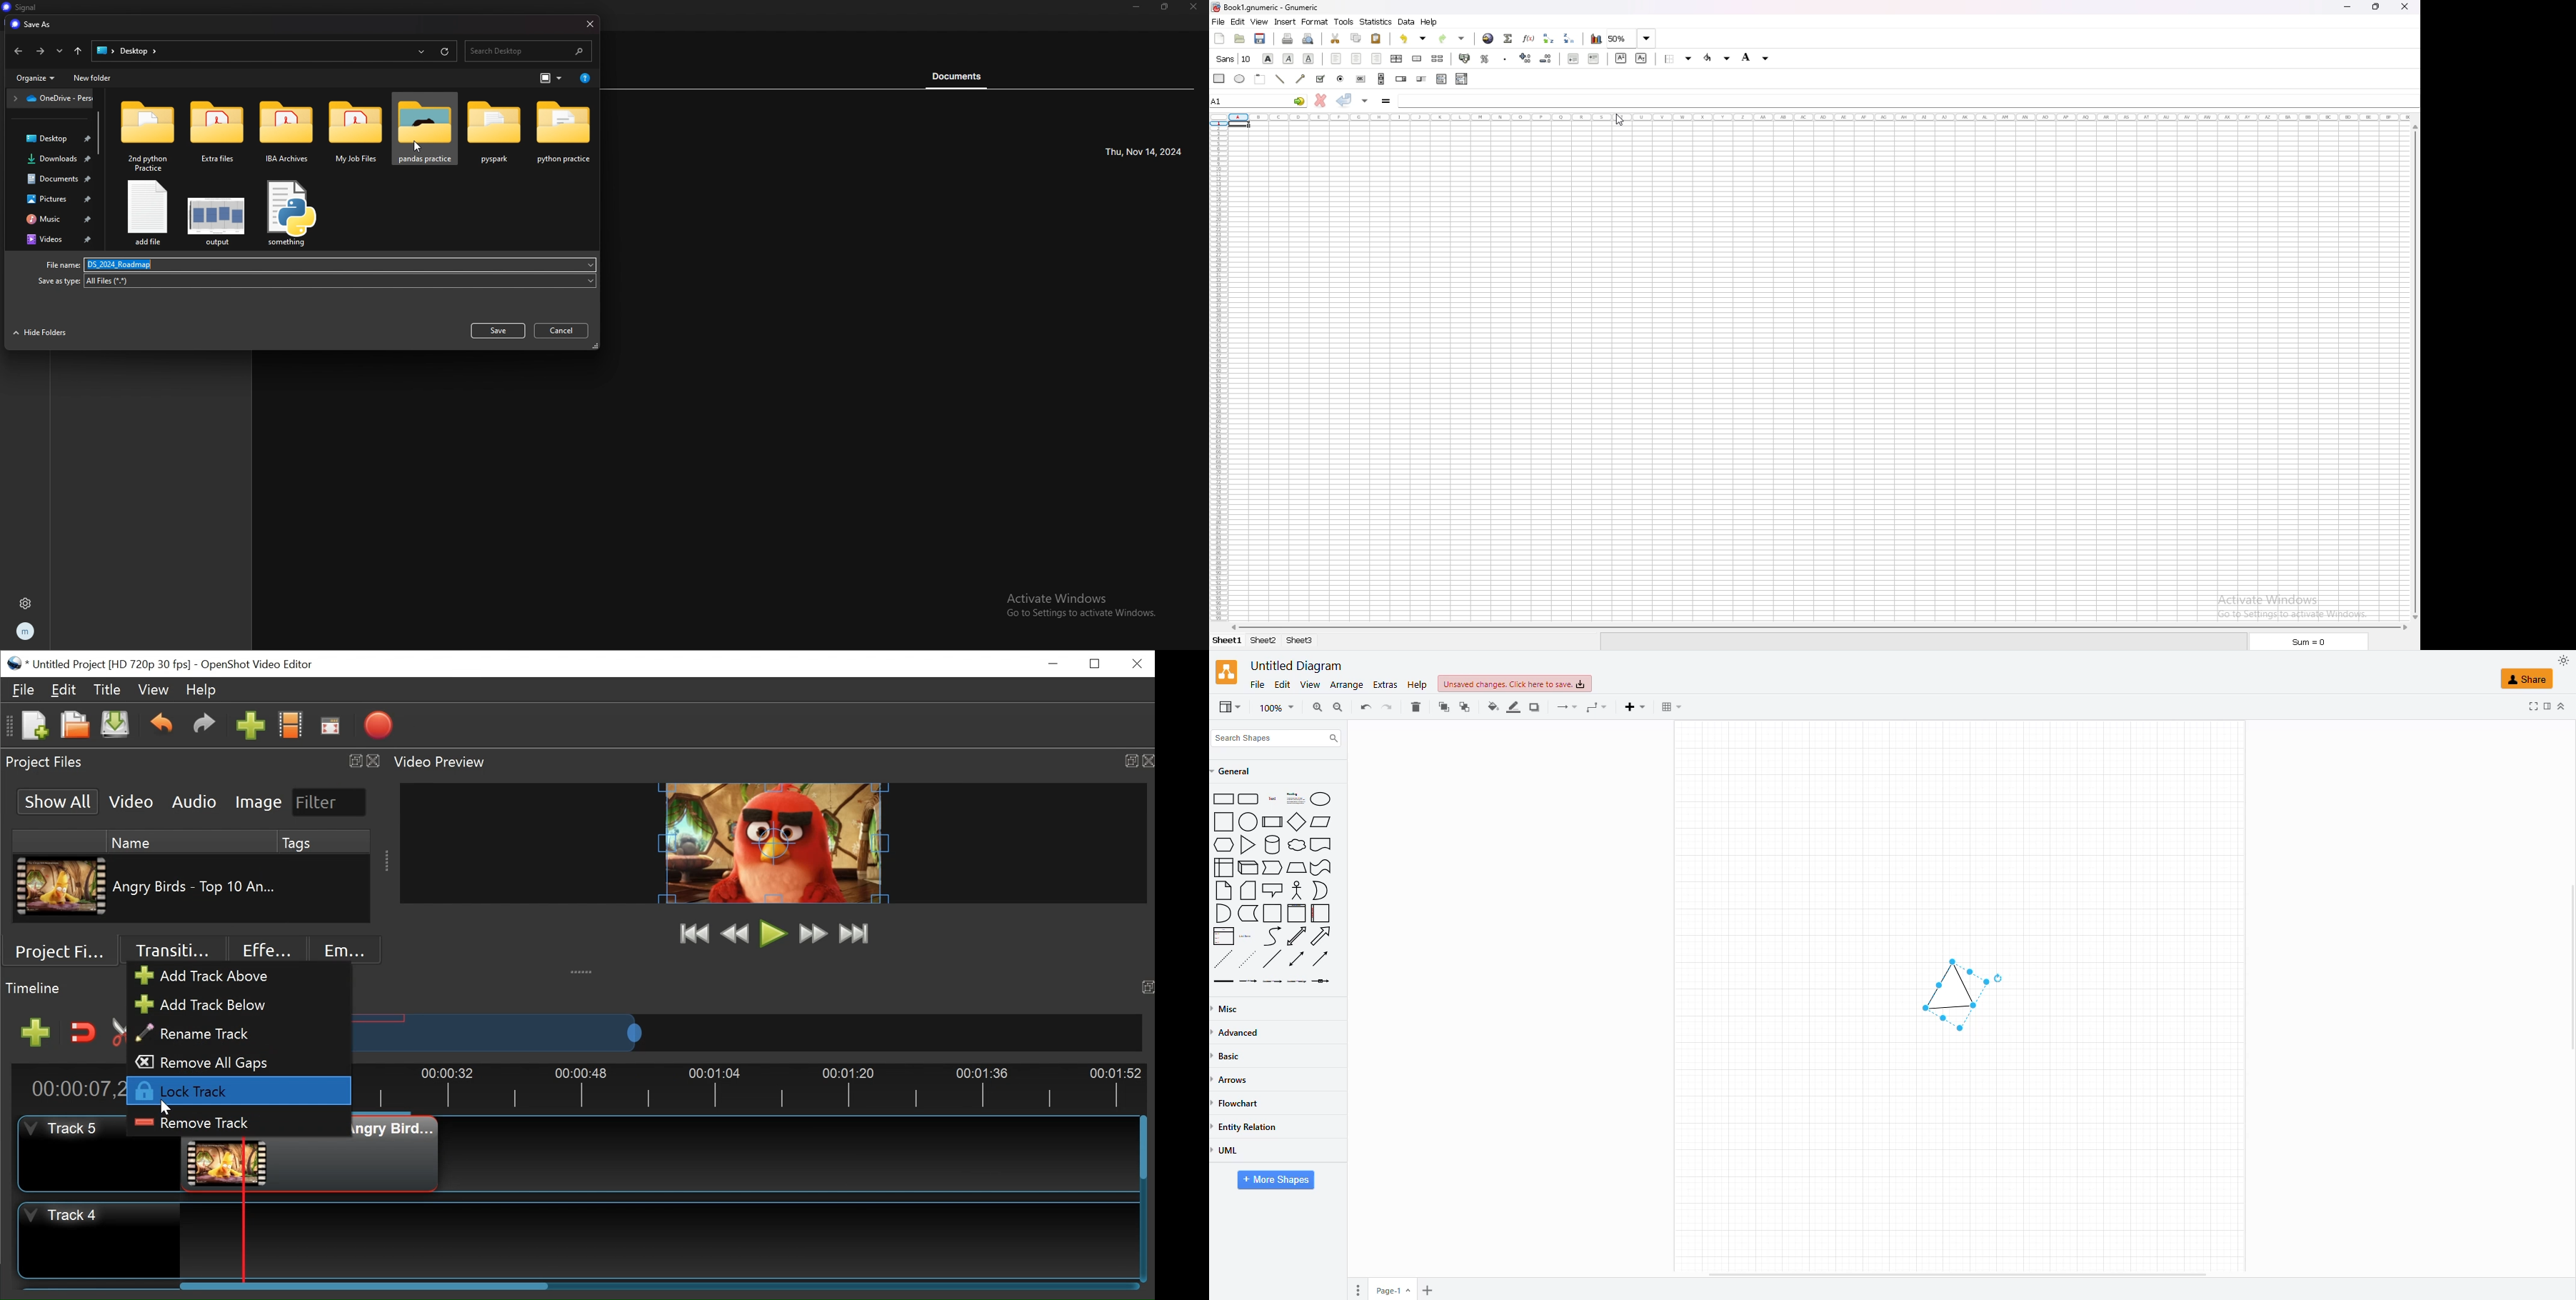 This screenshot has height=1316, width=2576. What do you see at coordinates (1320, 891) in the screenshot?
I see `Moon` at bounding box center [1320, 891].